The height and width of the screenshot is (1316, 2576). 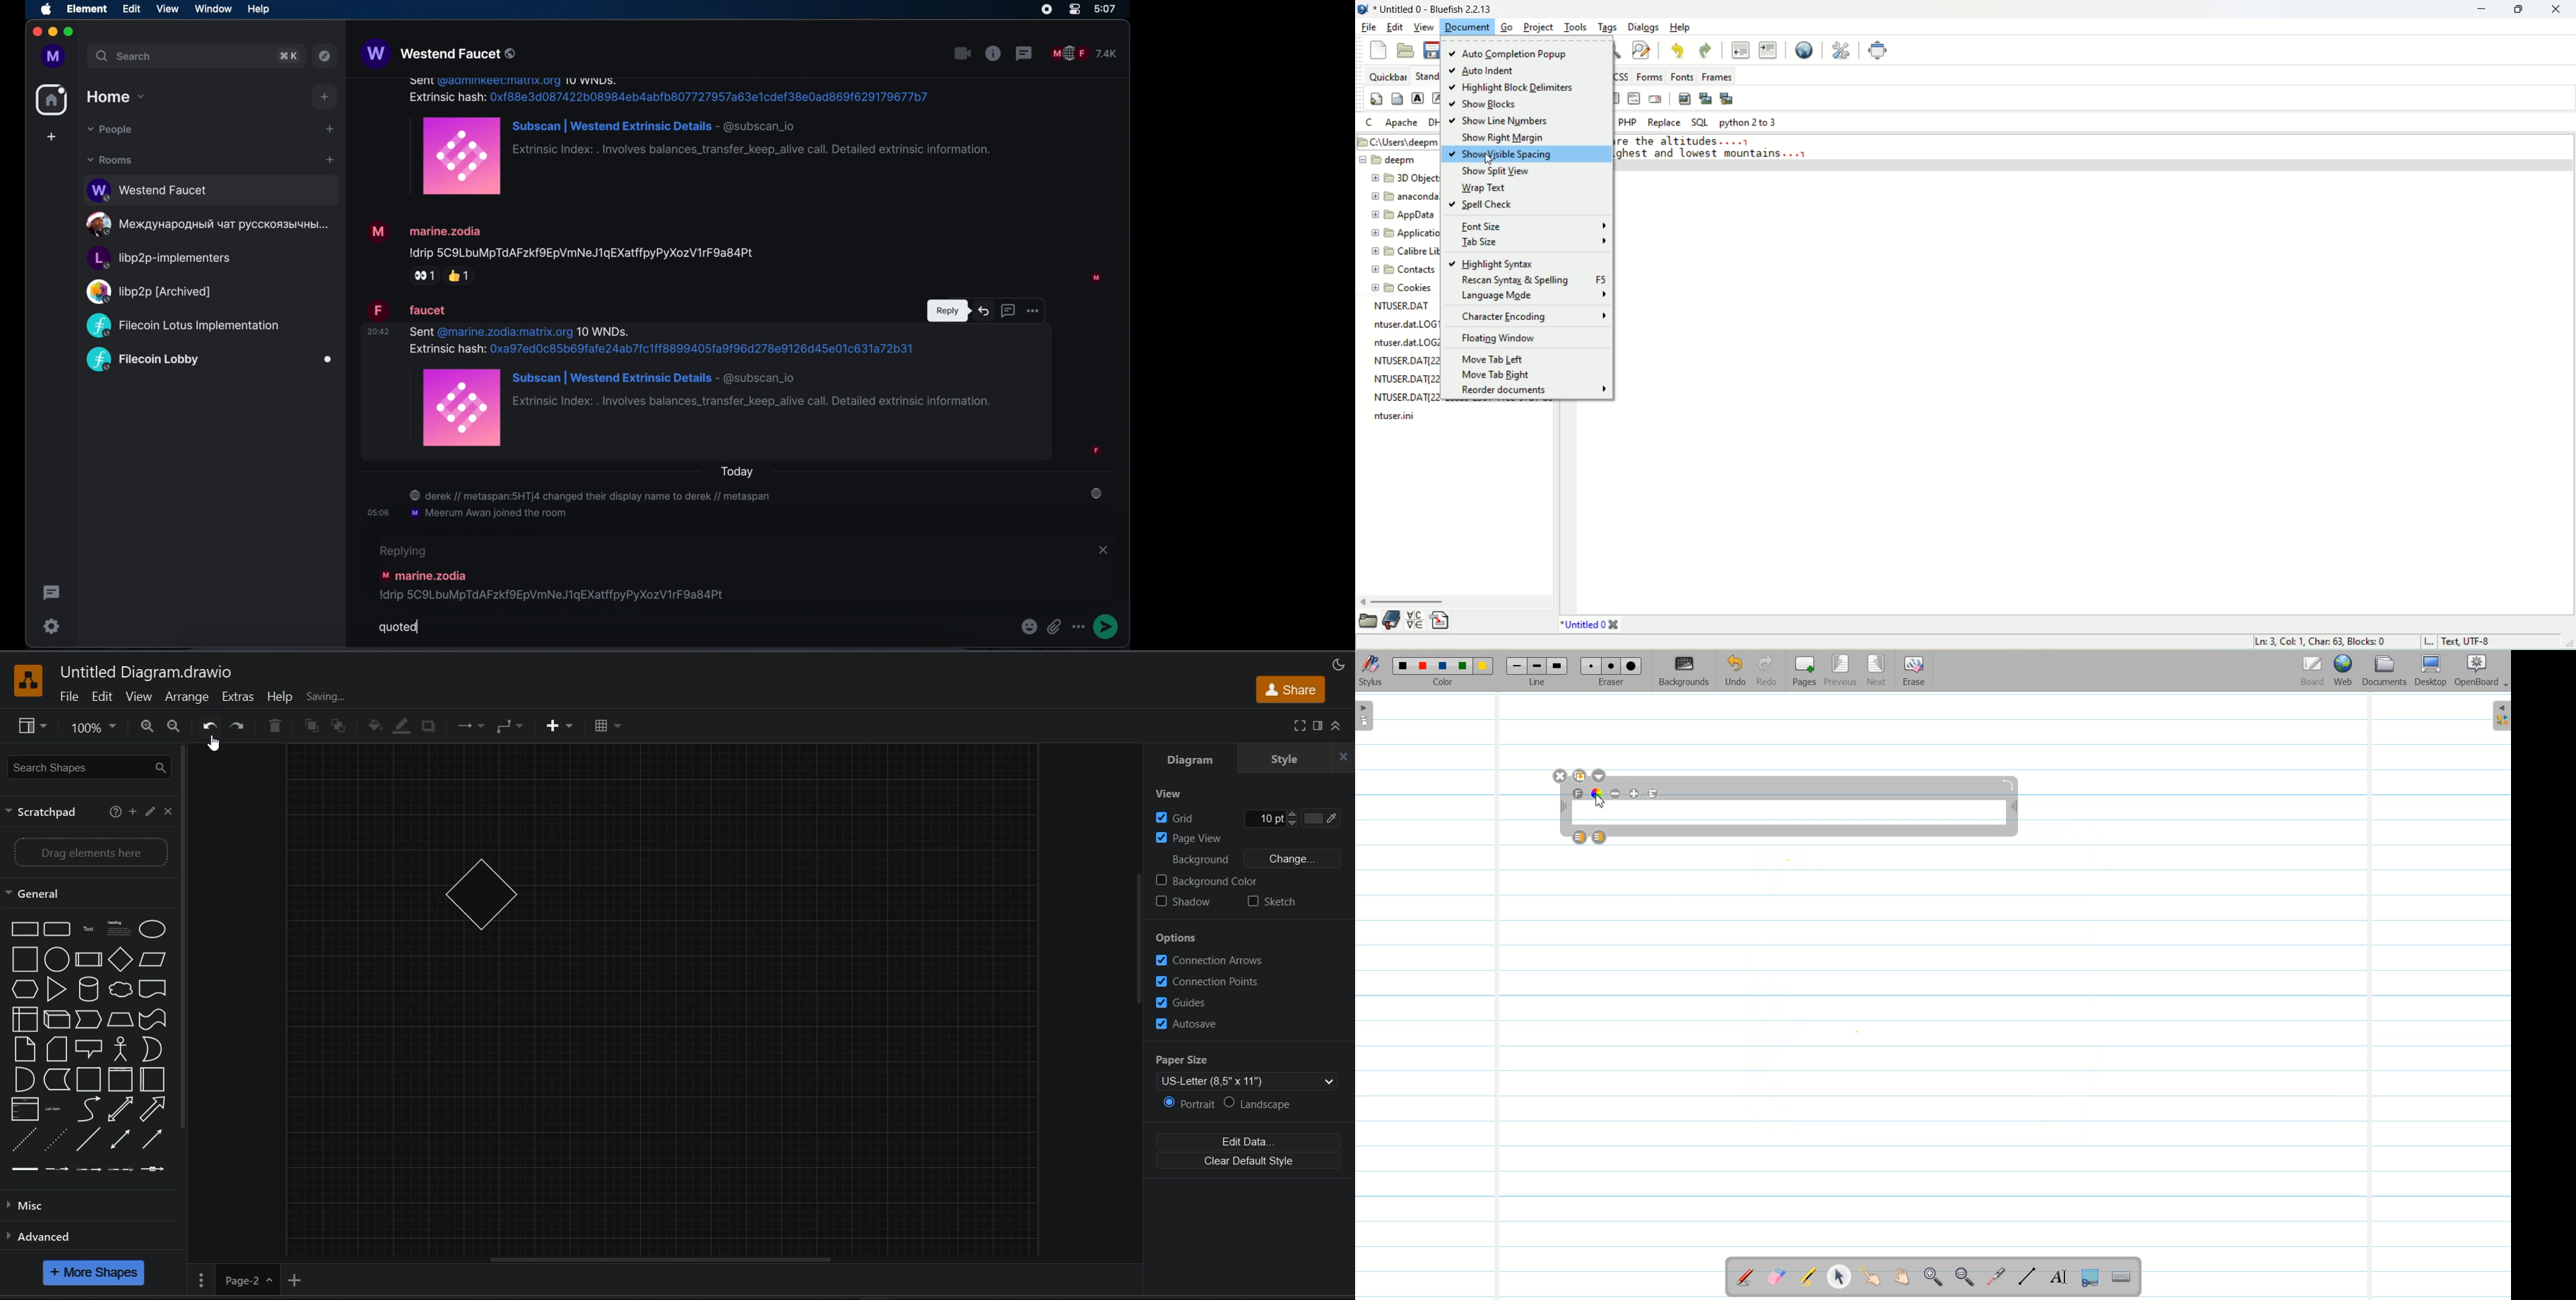 I want to click on landscape, so click(x=1261, y=1104).